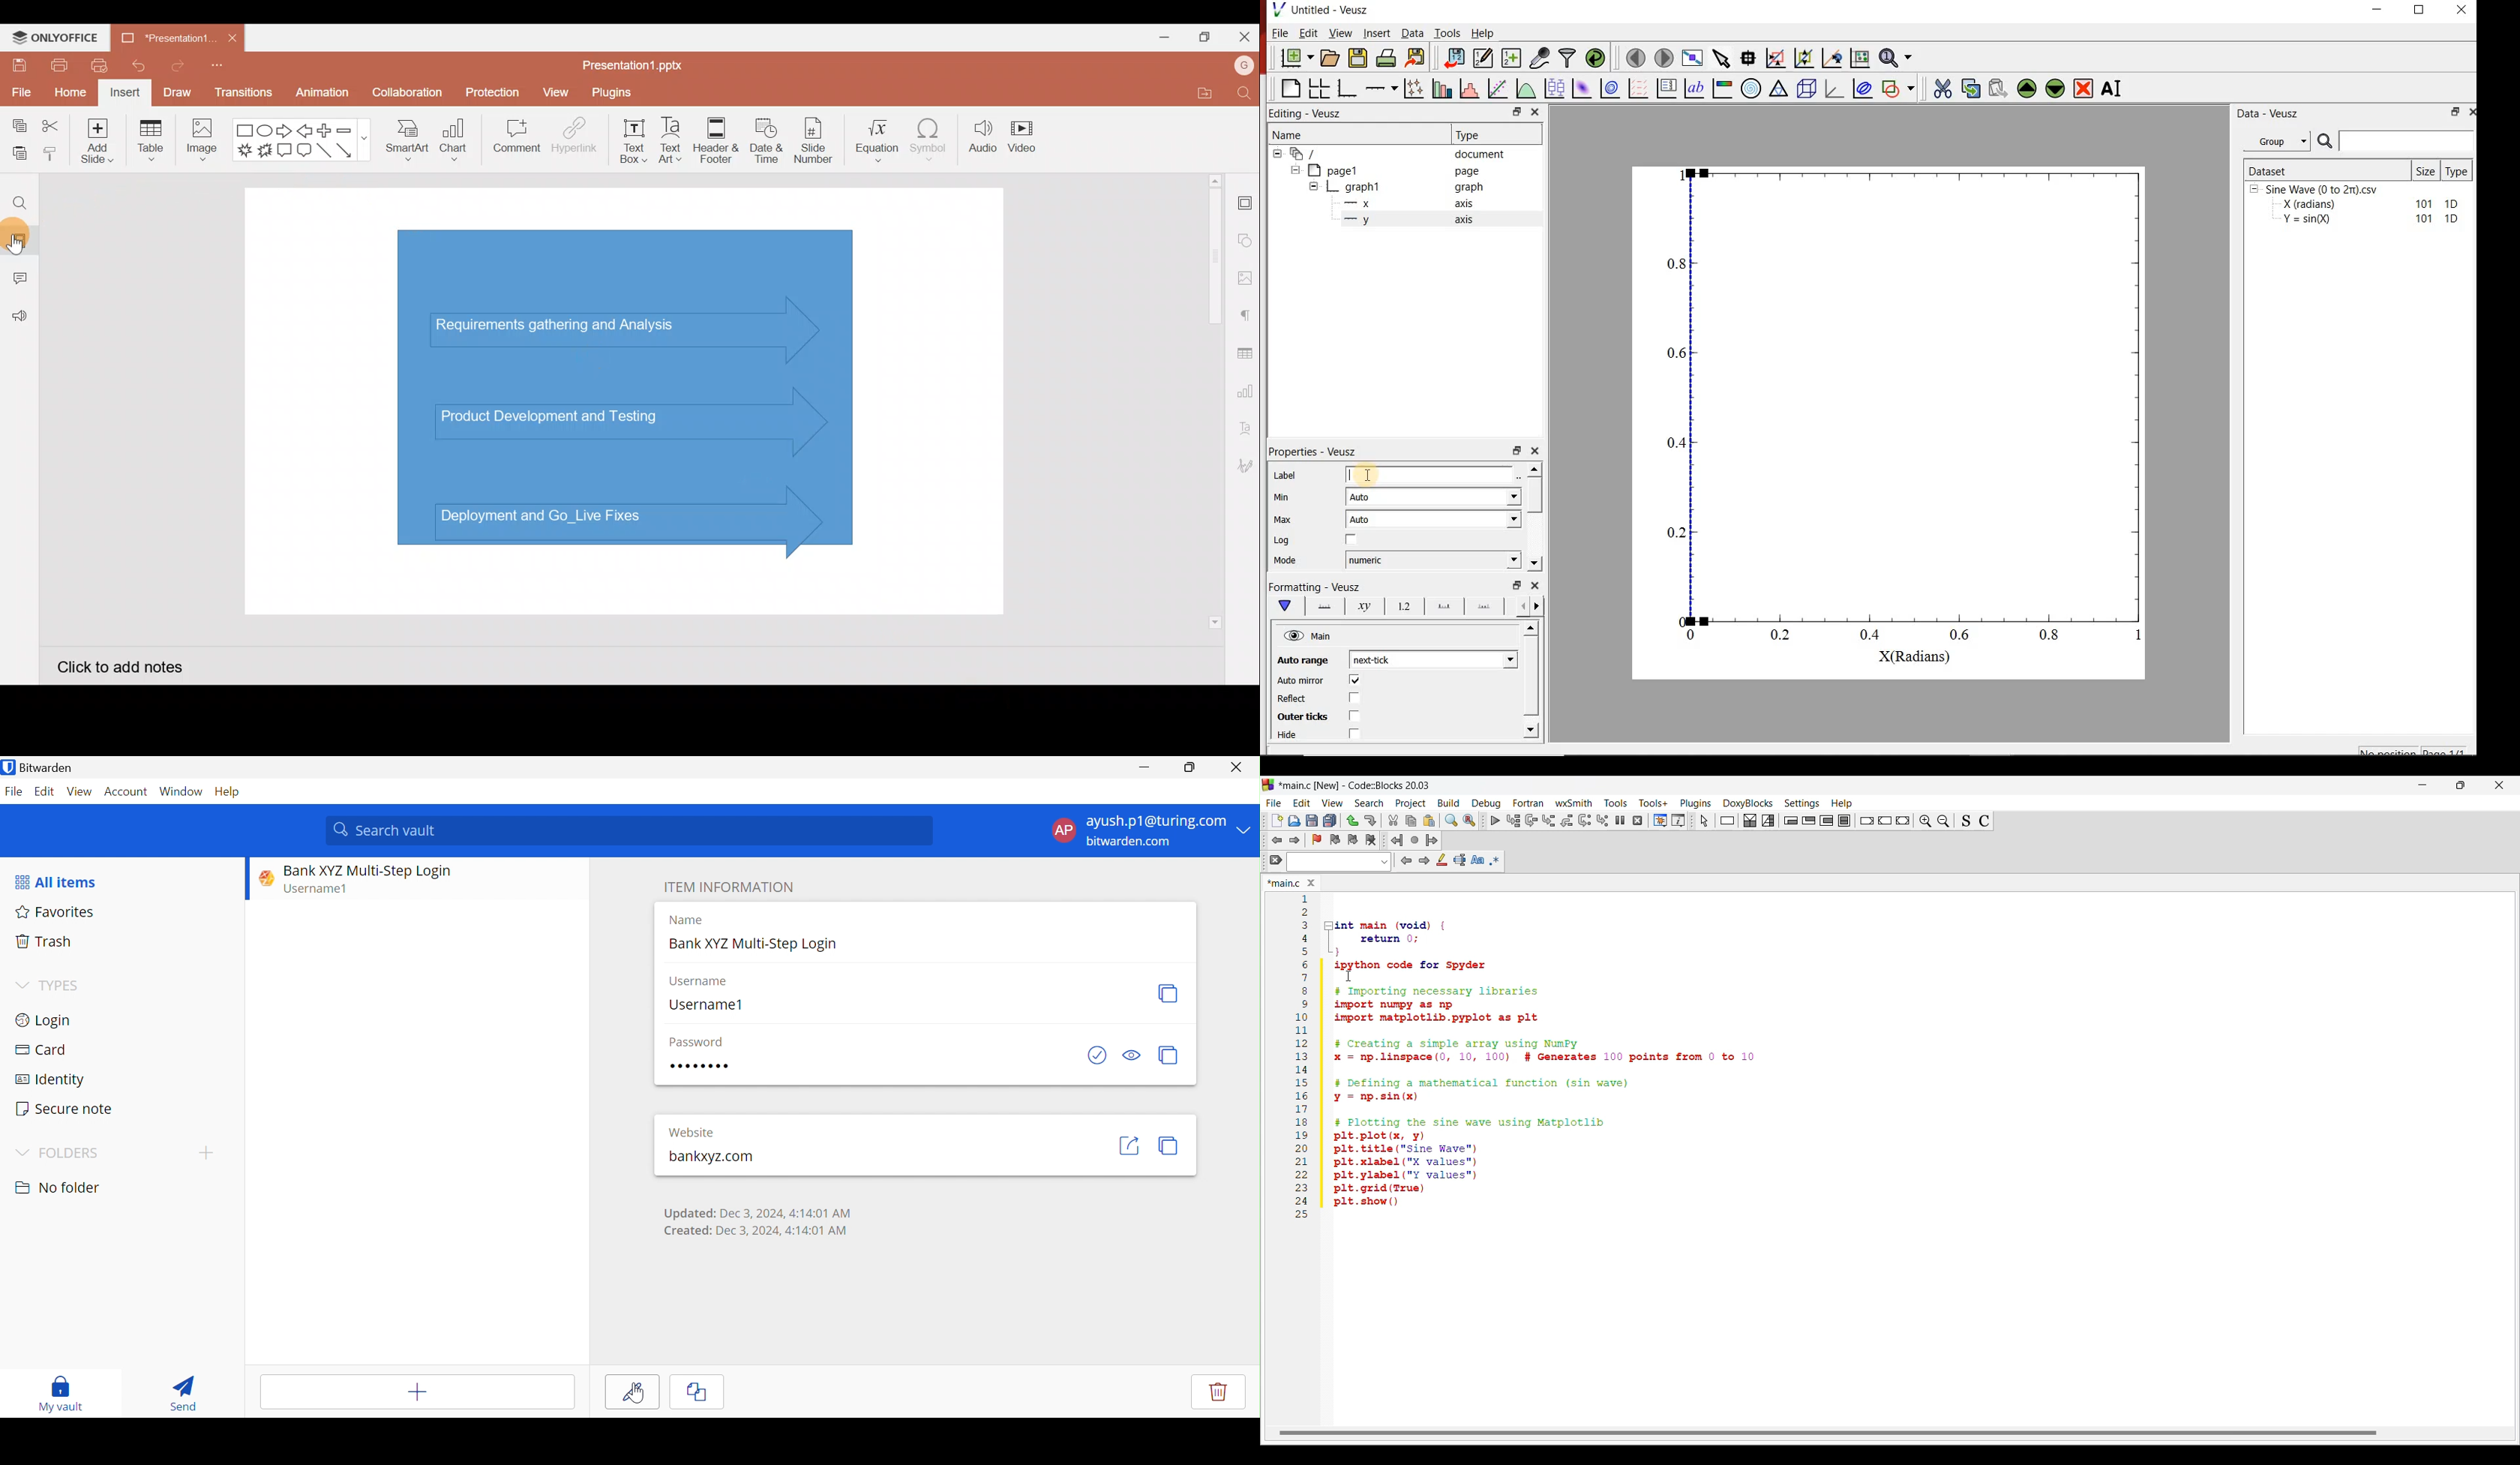 The height and width of the screenshot is (1484, 2520). Describe the element at coordinates (351, 131) in the screenshot. I see `Minus` at that location.